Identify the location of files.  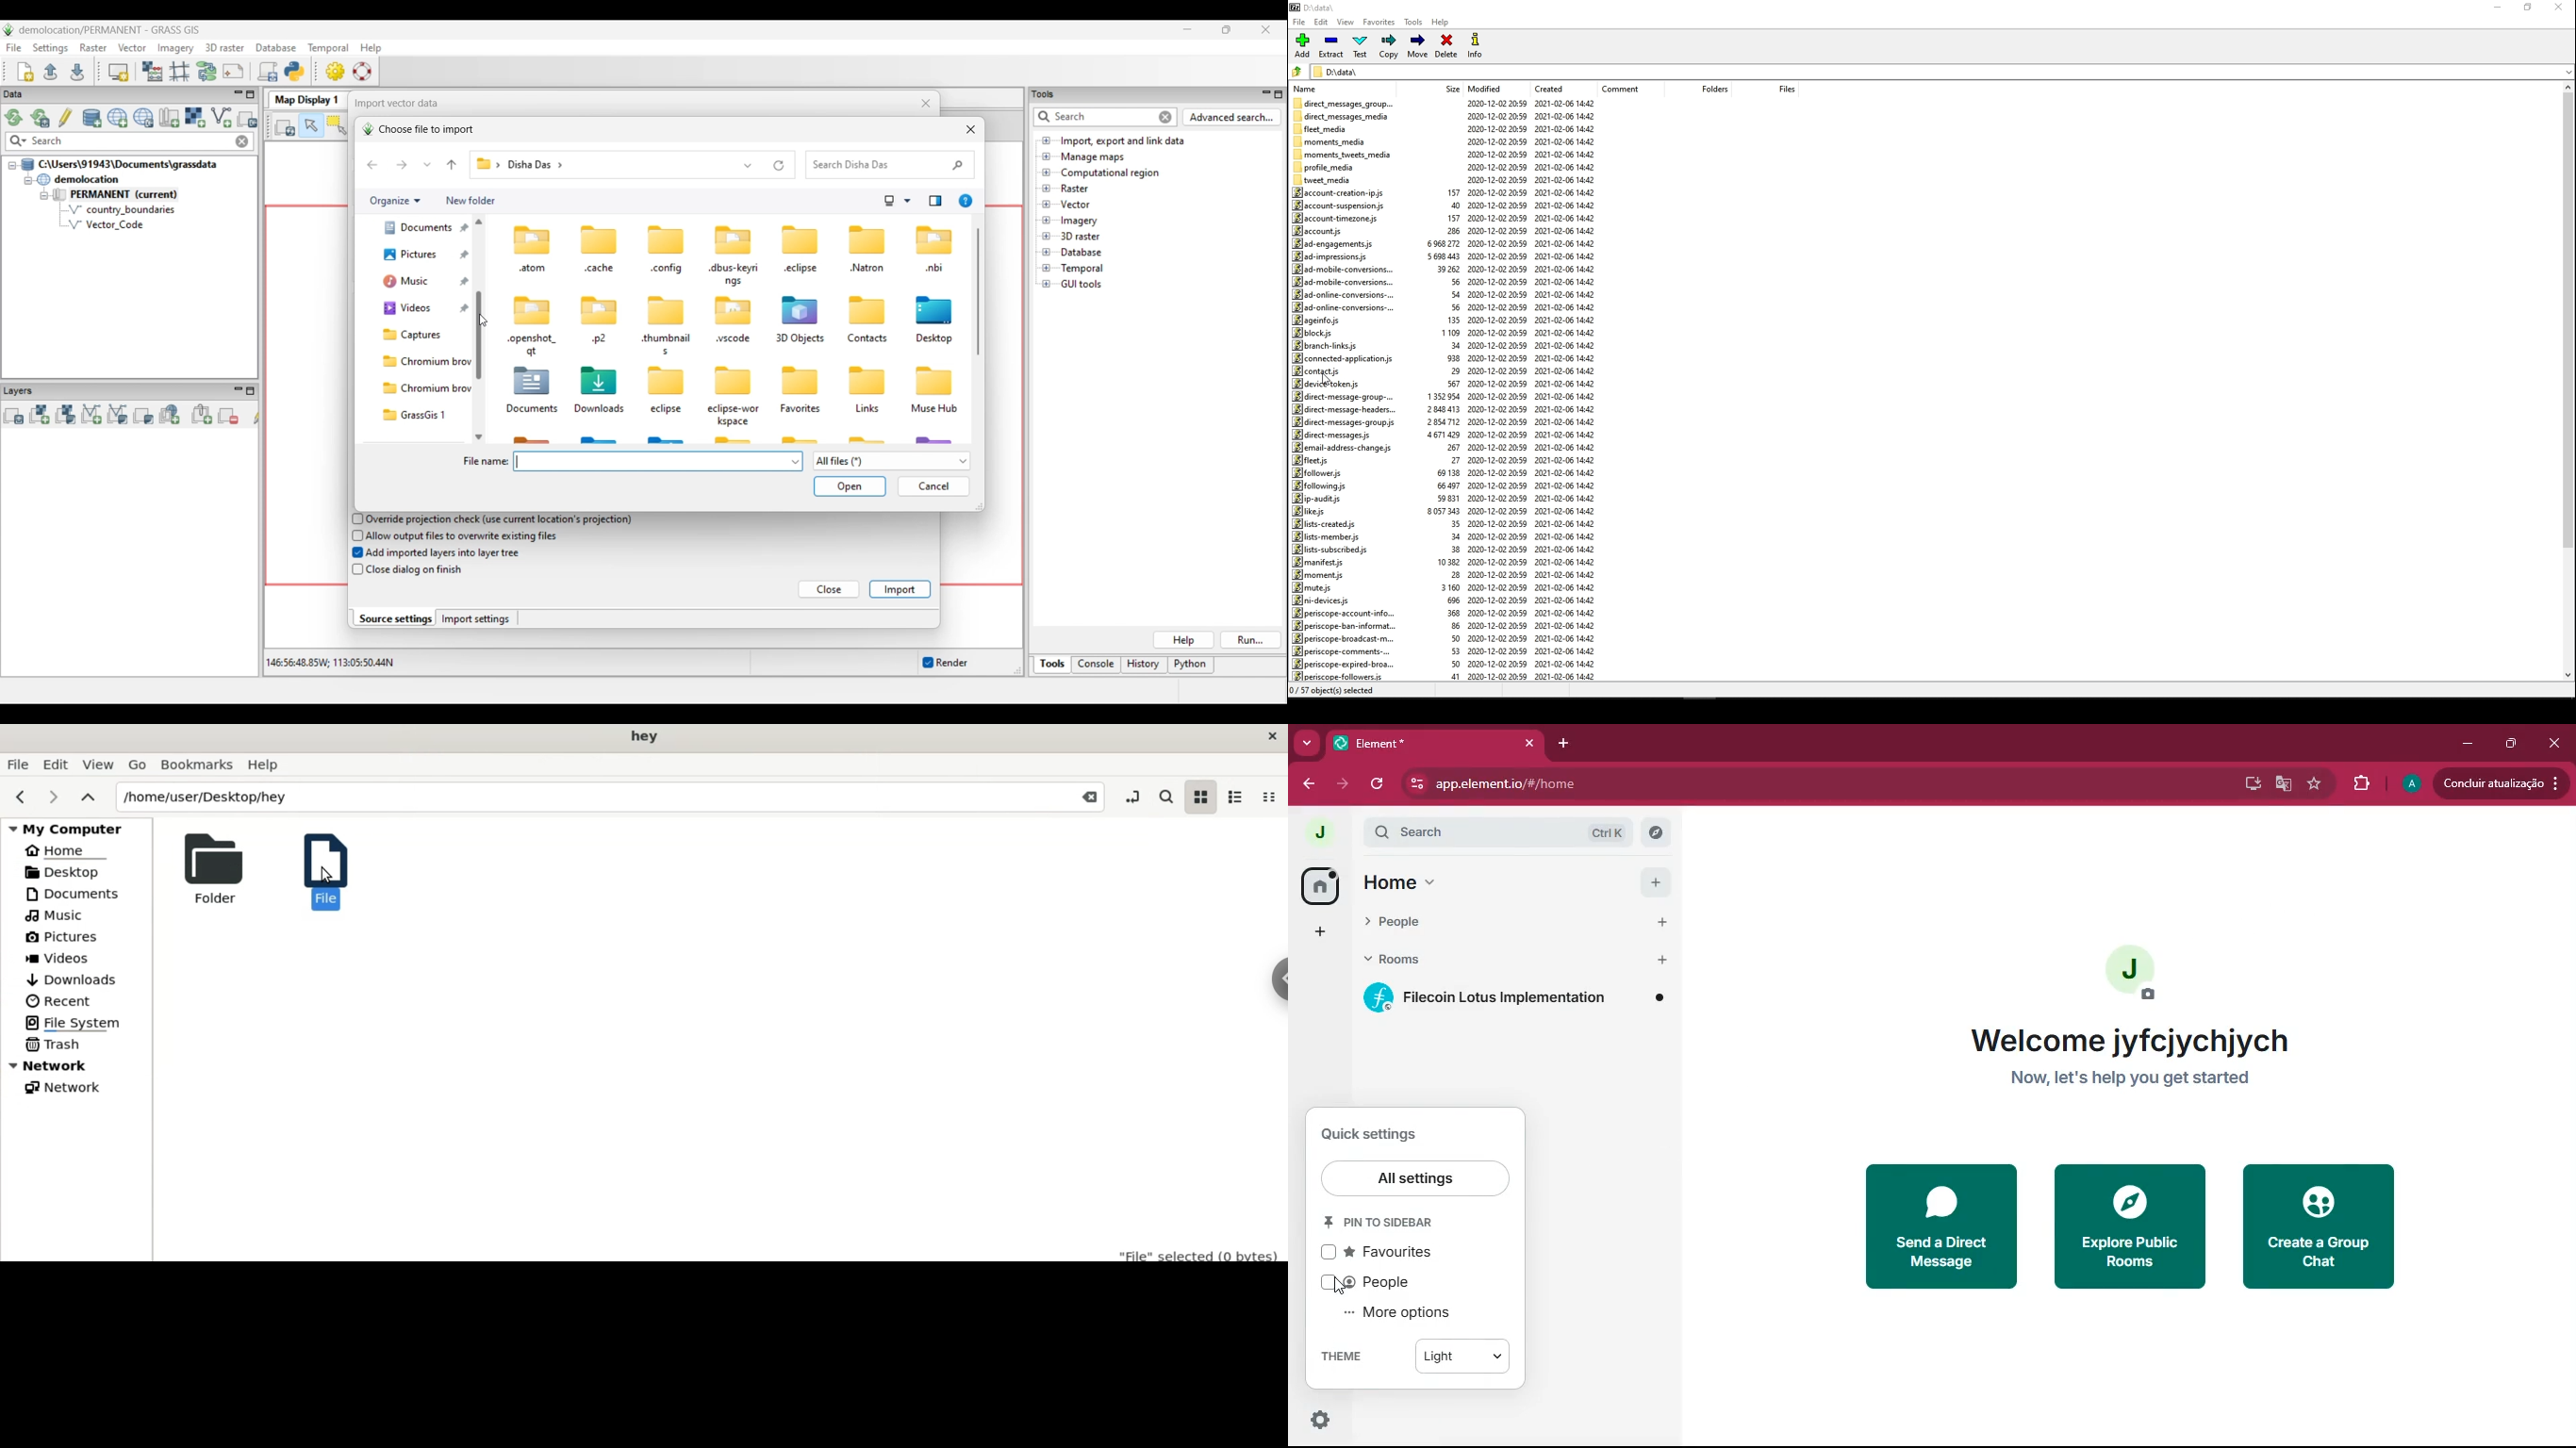
(1778, 88).